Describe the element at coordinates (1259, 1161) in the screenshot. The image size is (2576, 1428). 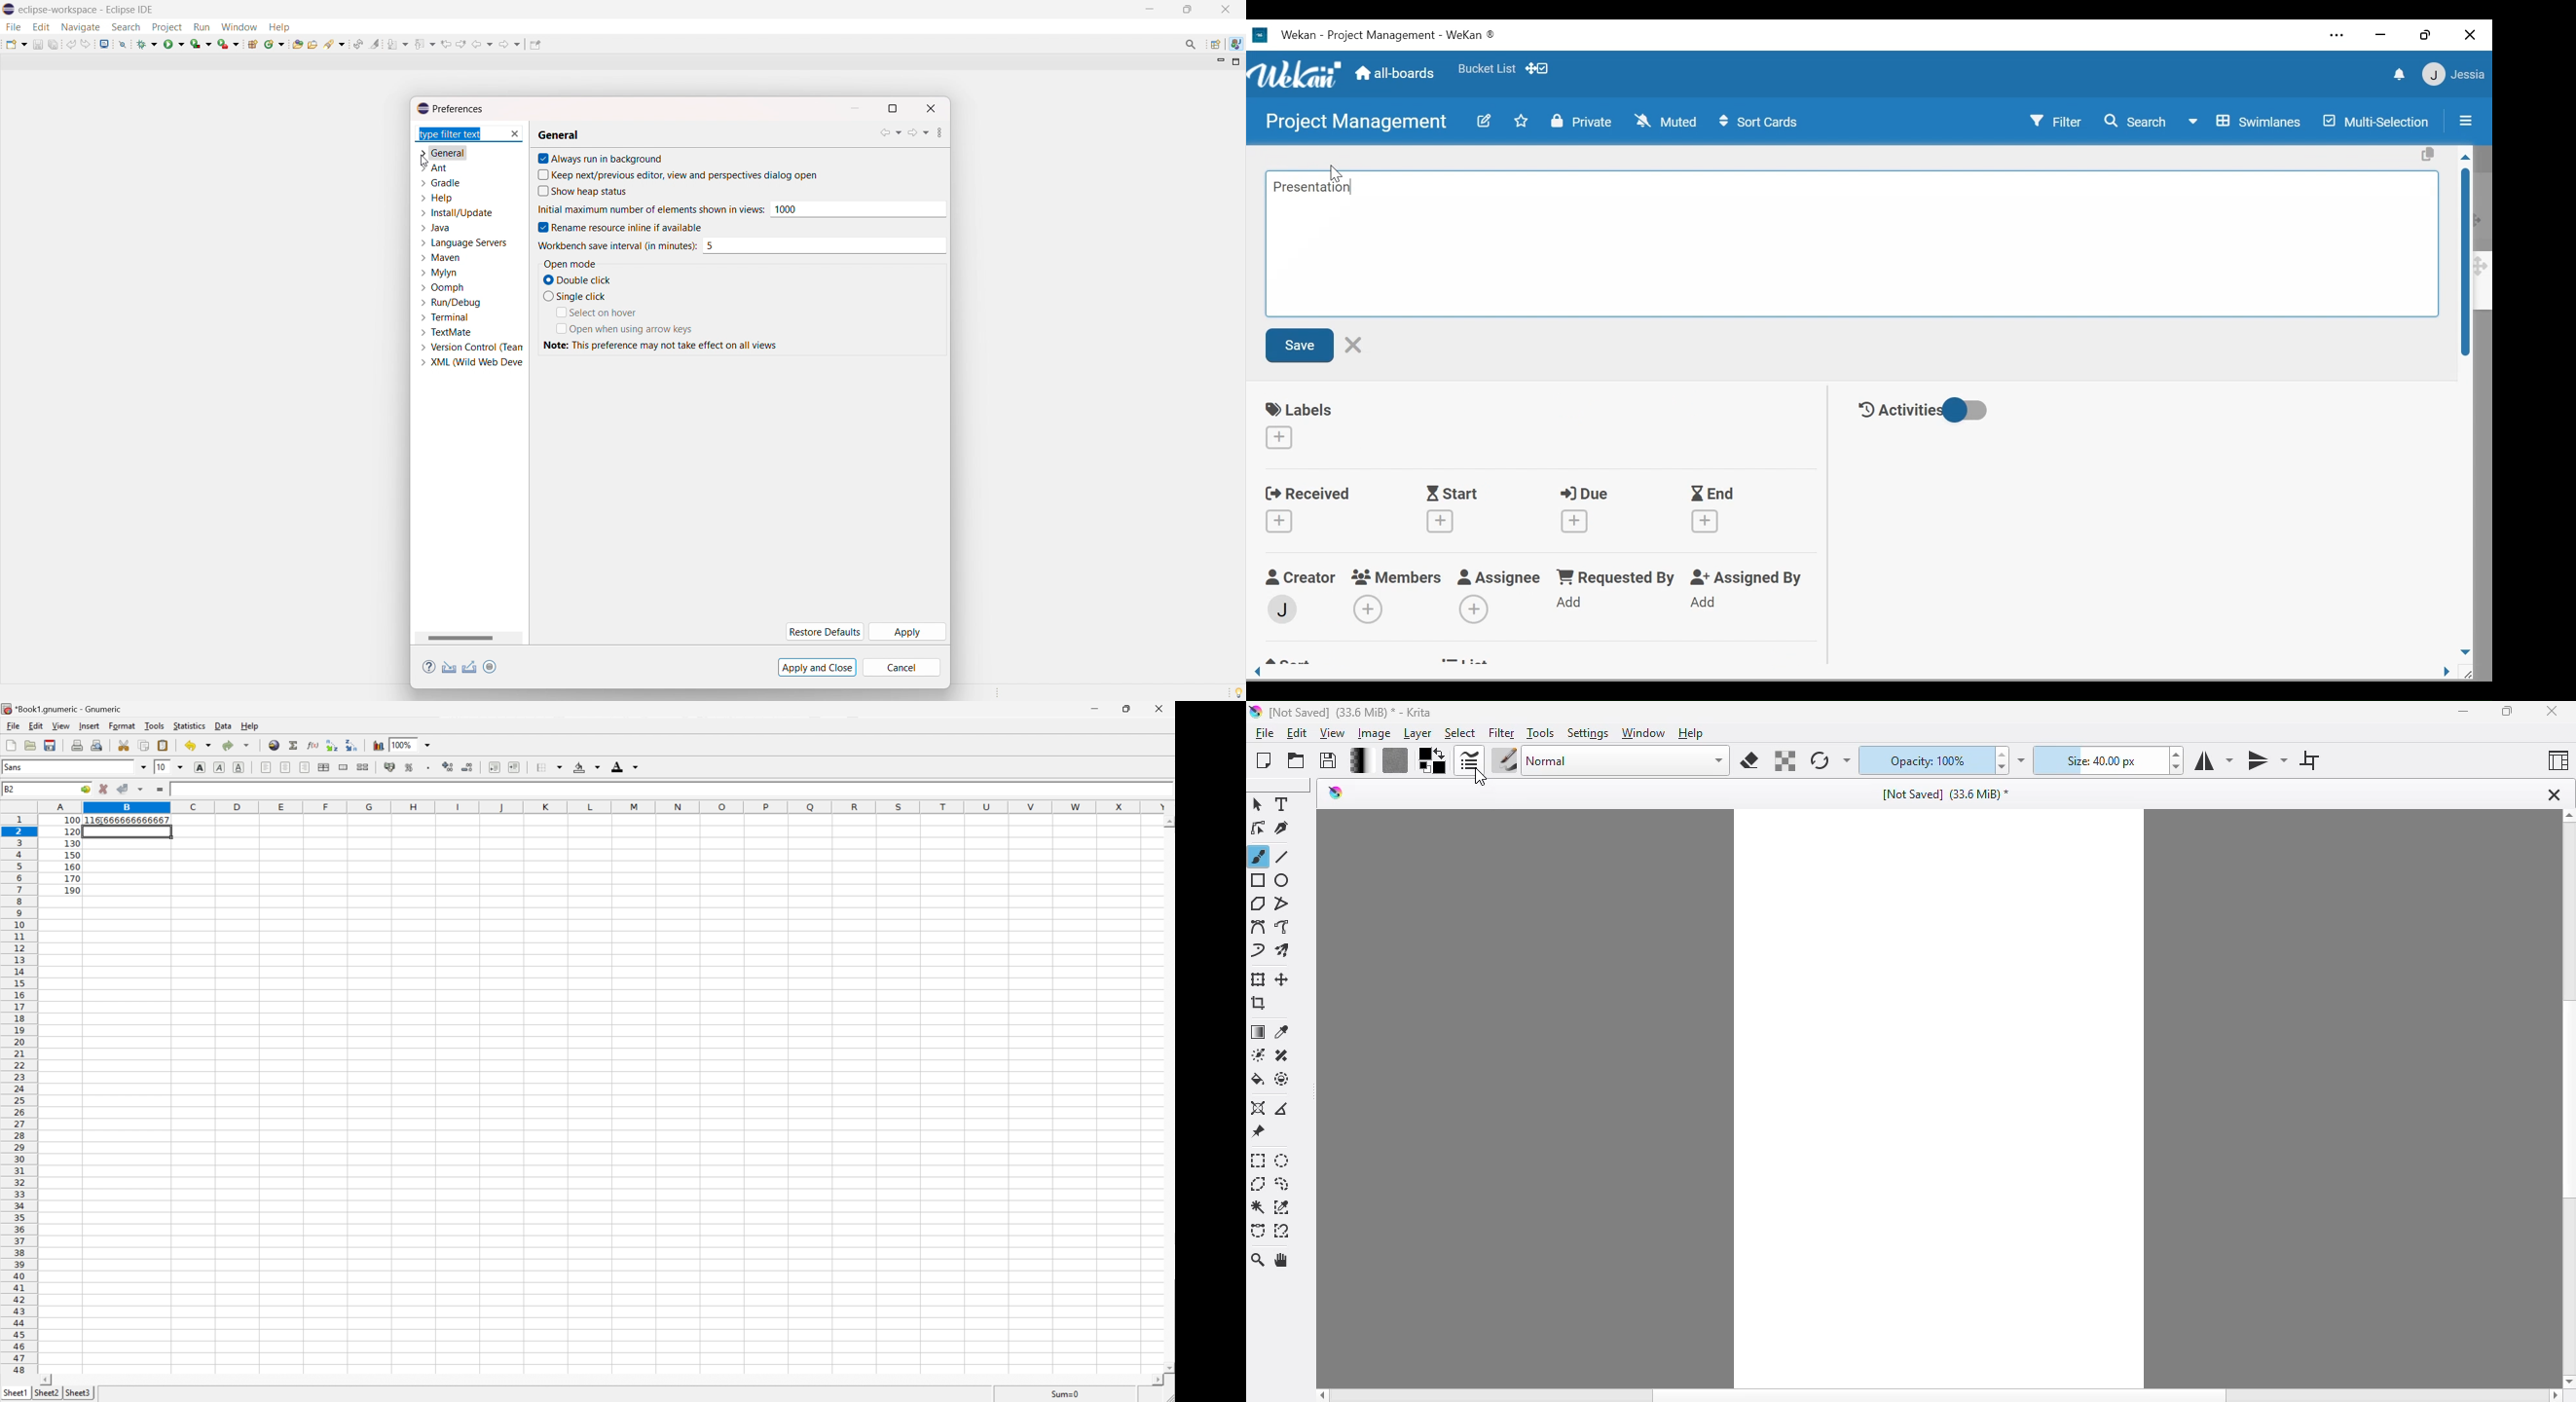
I see `rectangular selection tool` at that location.